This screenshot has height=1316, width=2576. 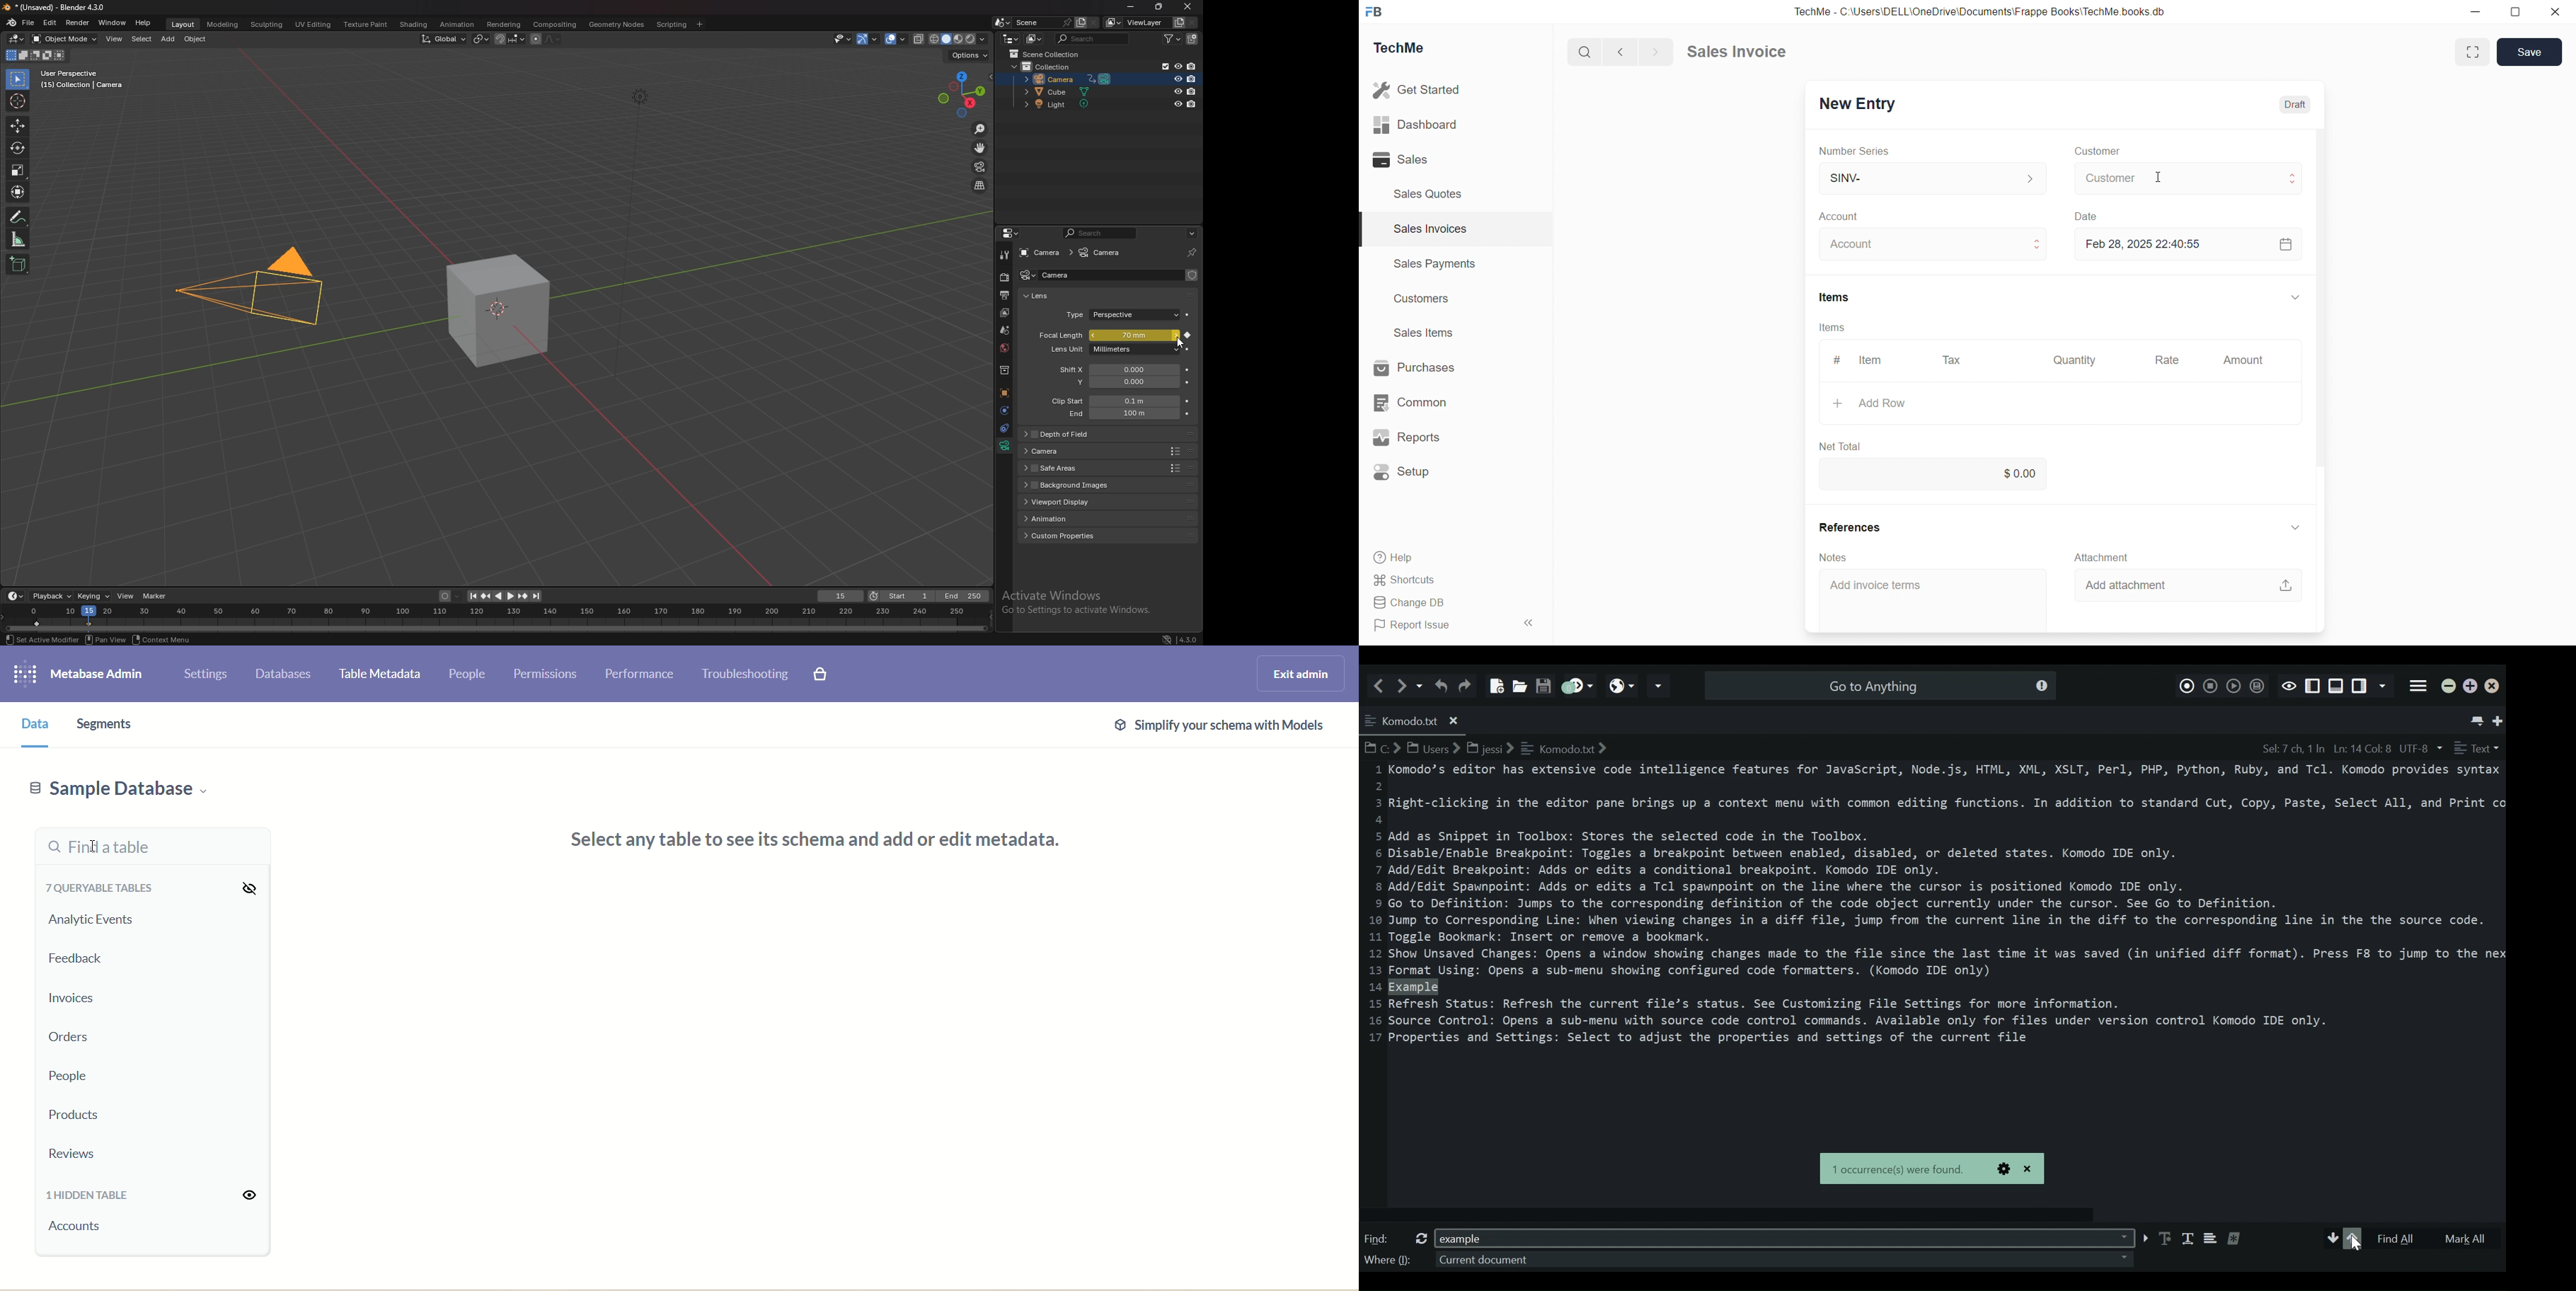 What do you see at coordinates (2296, 297) in the screenshot?
I see `down` at bounding box center [2296, 297].